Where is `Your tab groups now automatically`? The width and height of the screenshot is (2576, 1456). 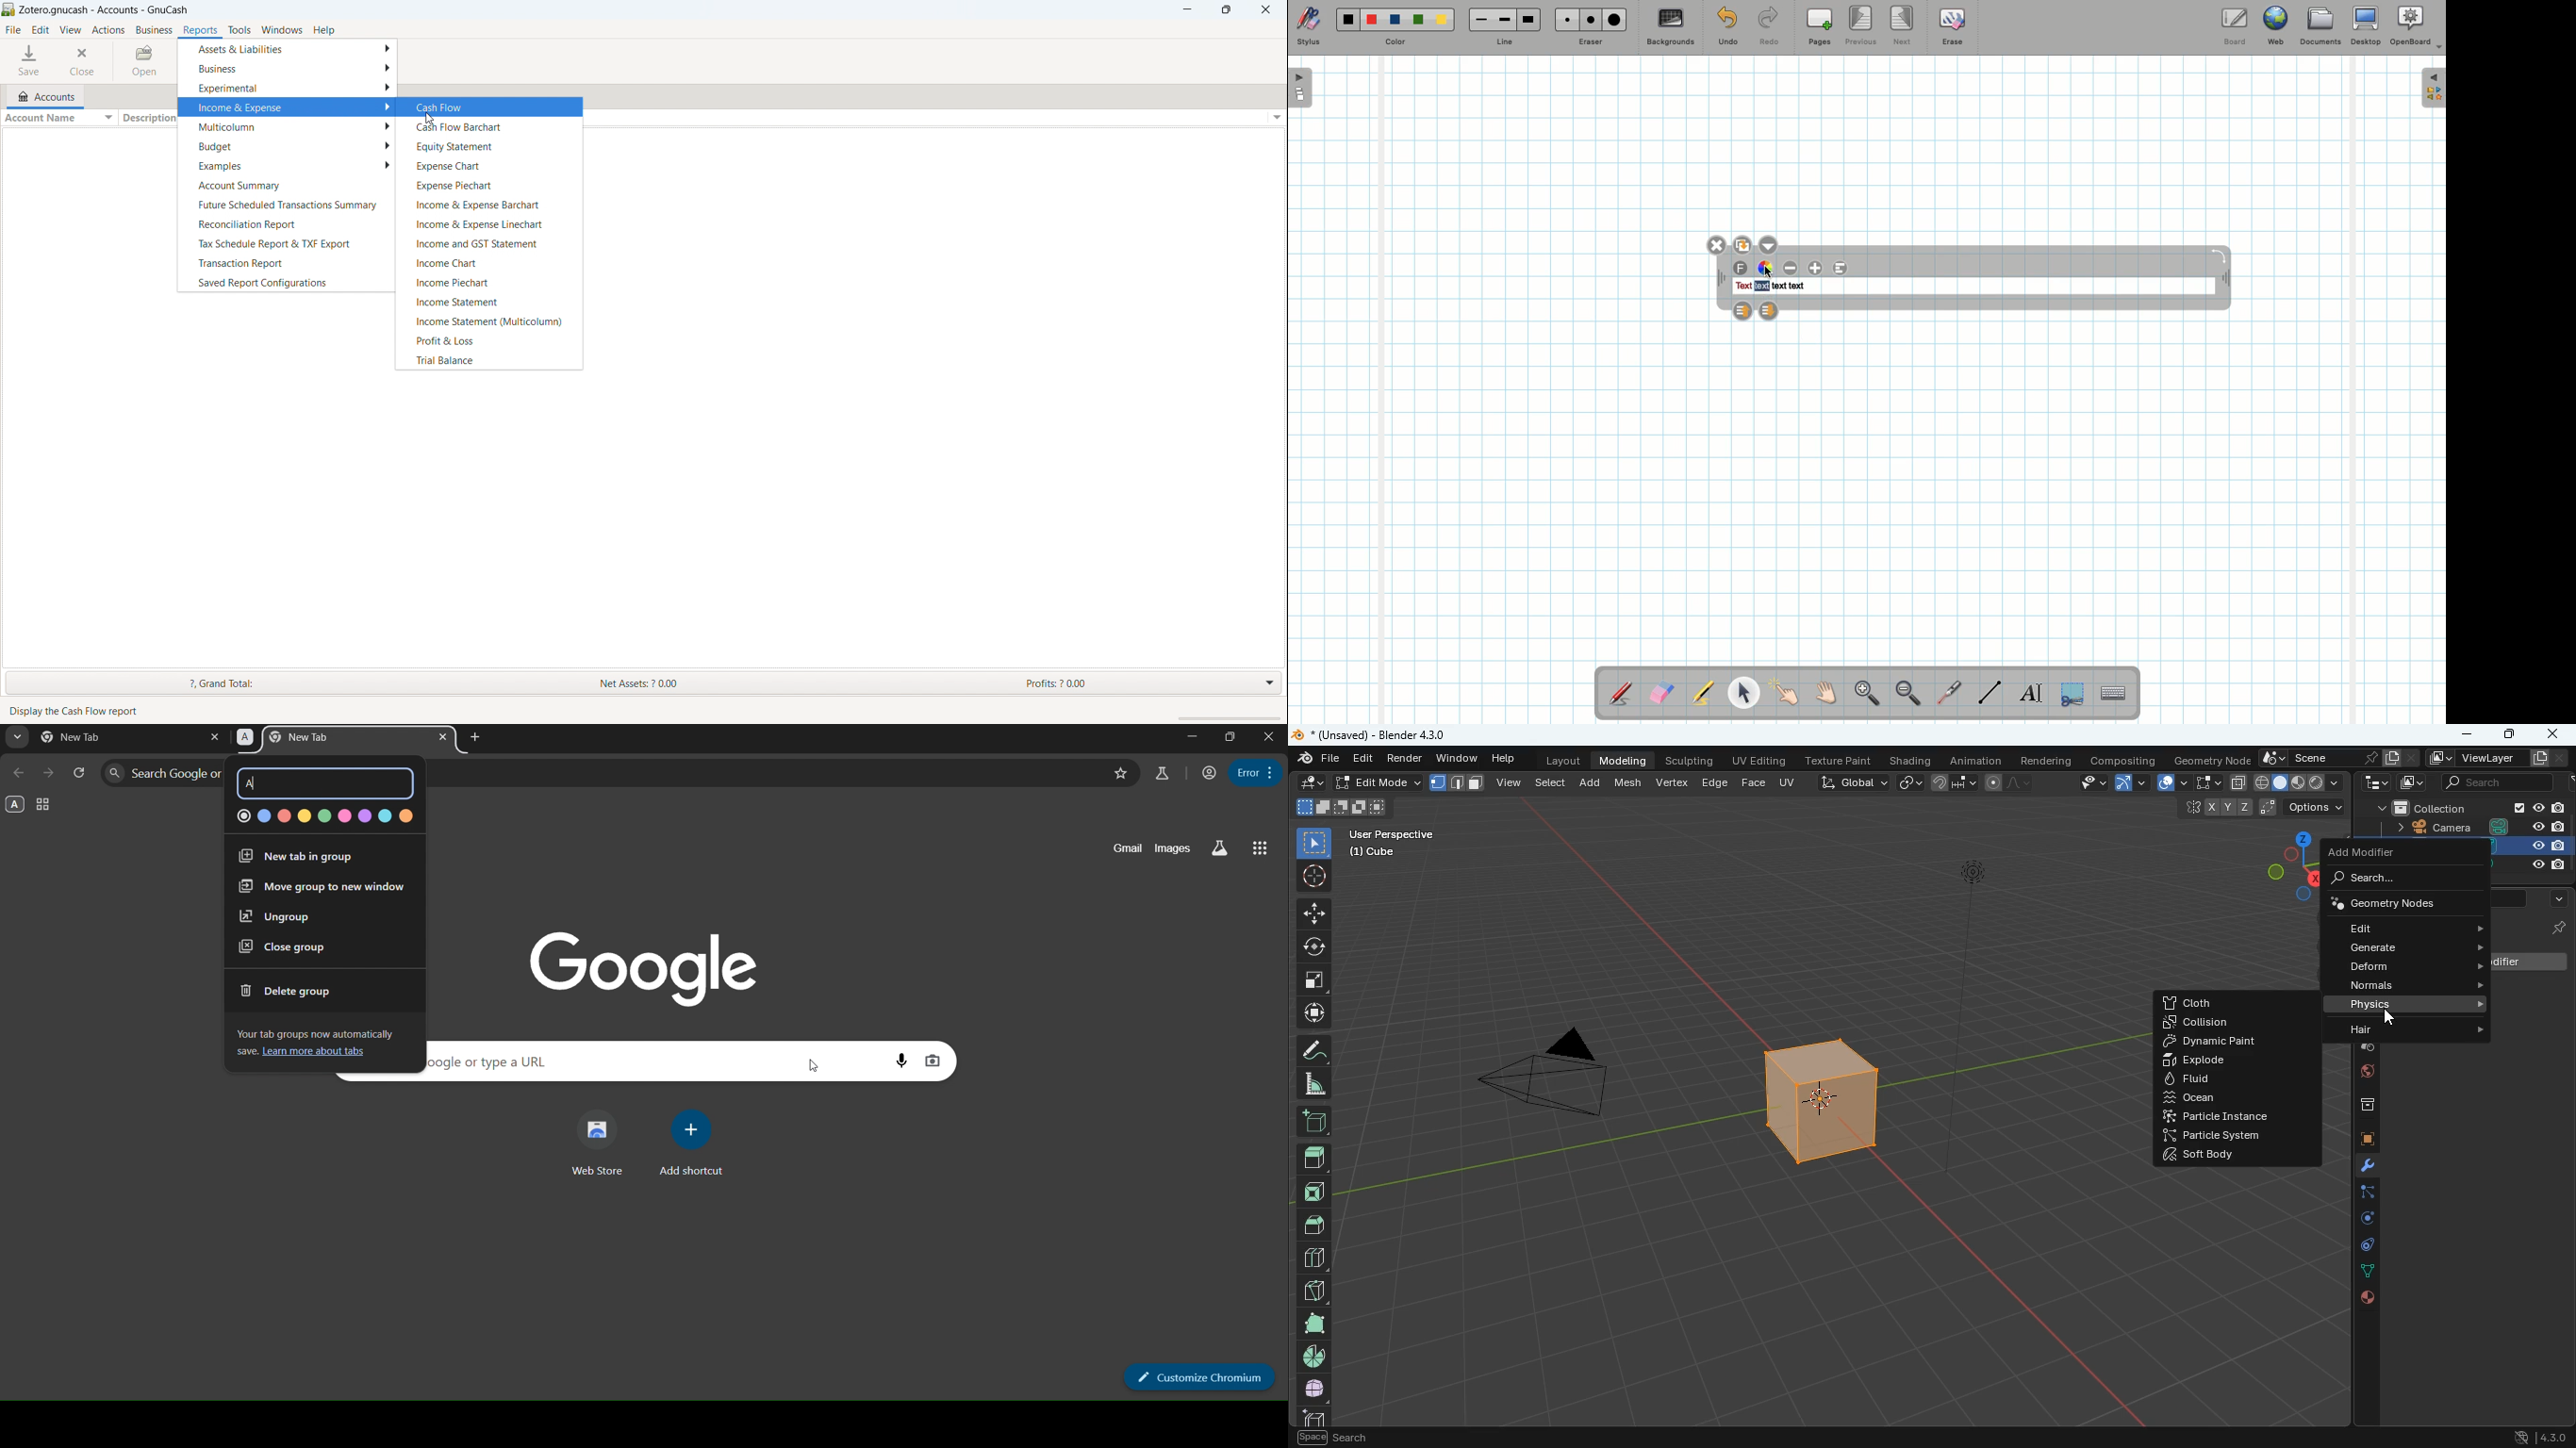
Your tab groups now automatically is located at coordinates (321, 1035).